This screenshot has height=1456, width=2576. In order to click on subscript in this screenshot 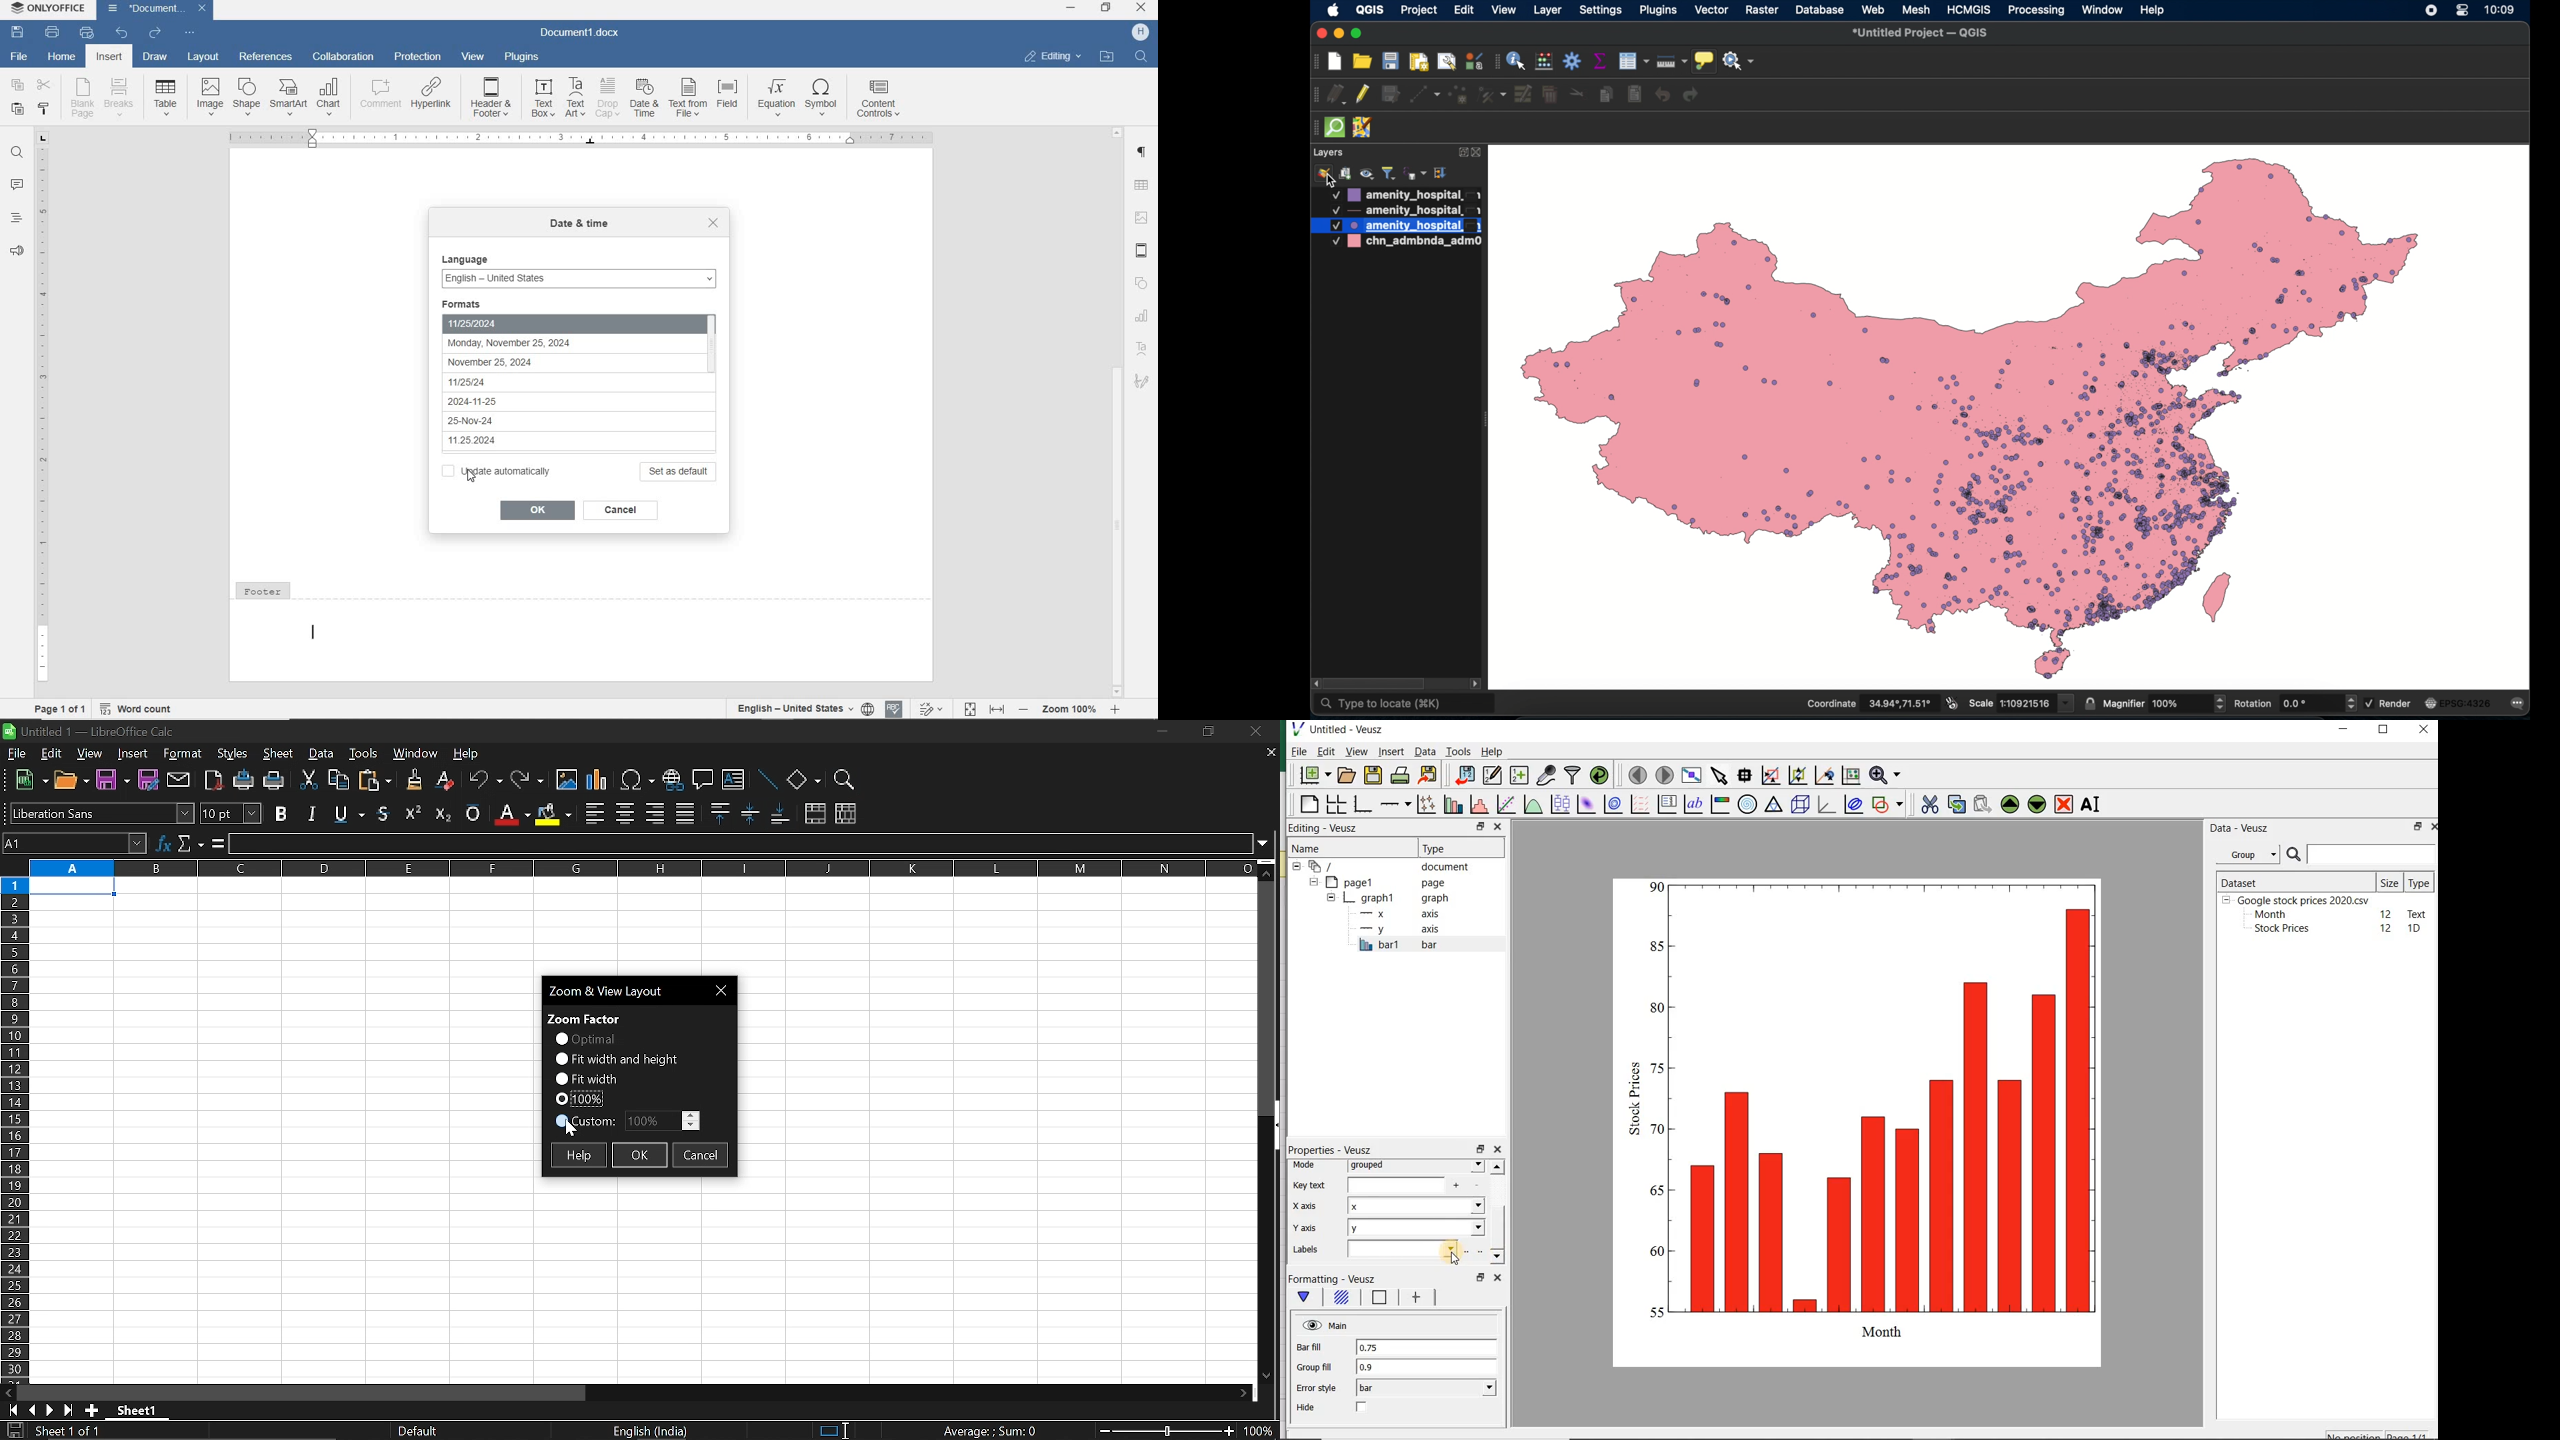, I will do `click(441, 812)`.